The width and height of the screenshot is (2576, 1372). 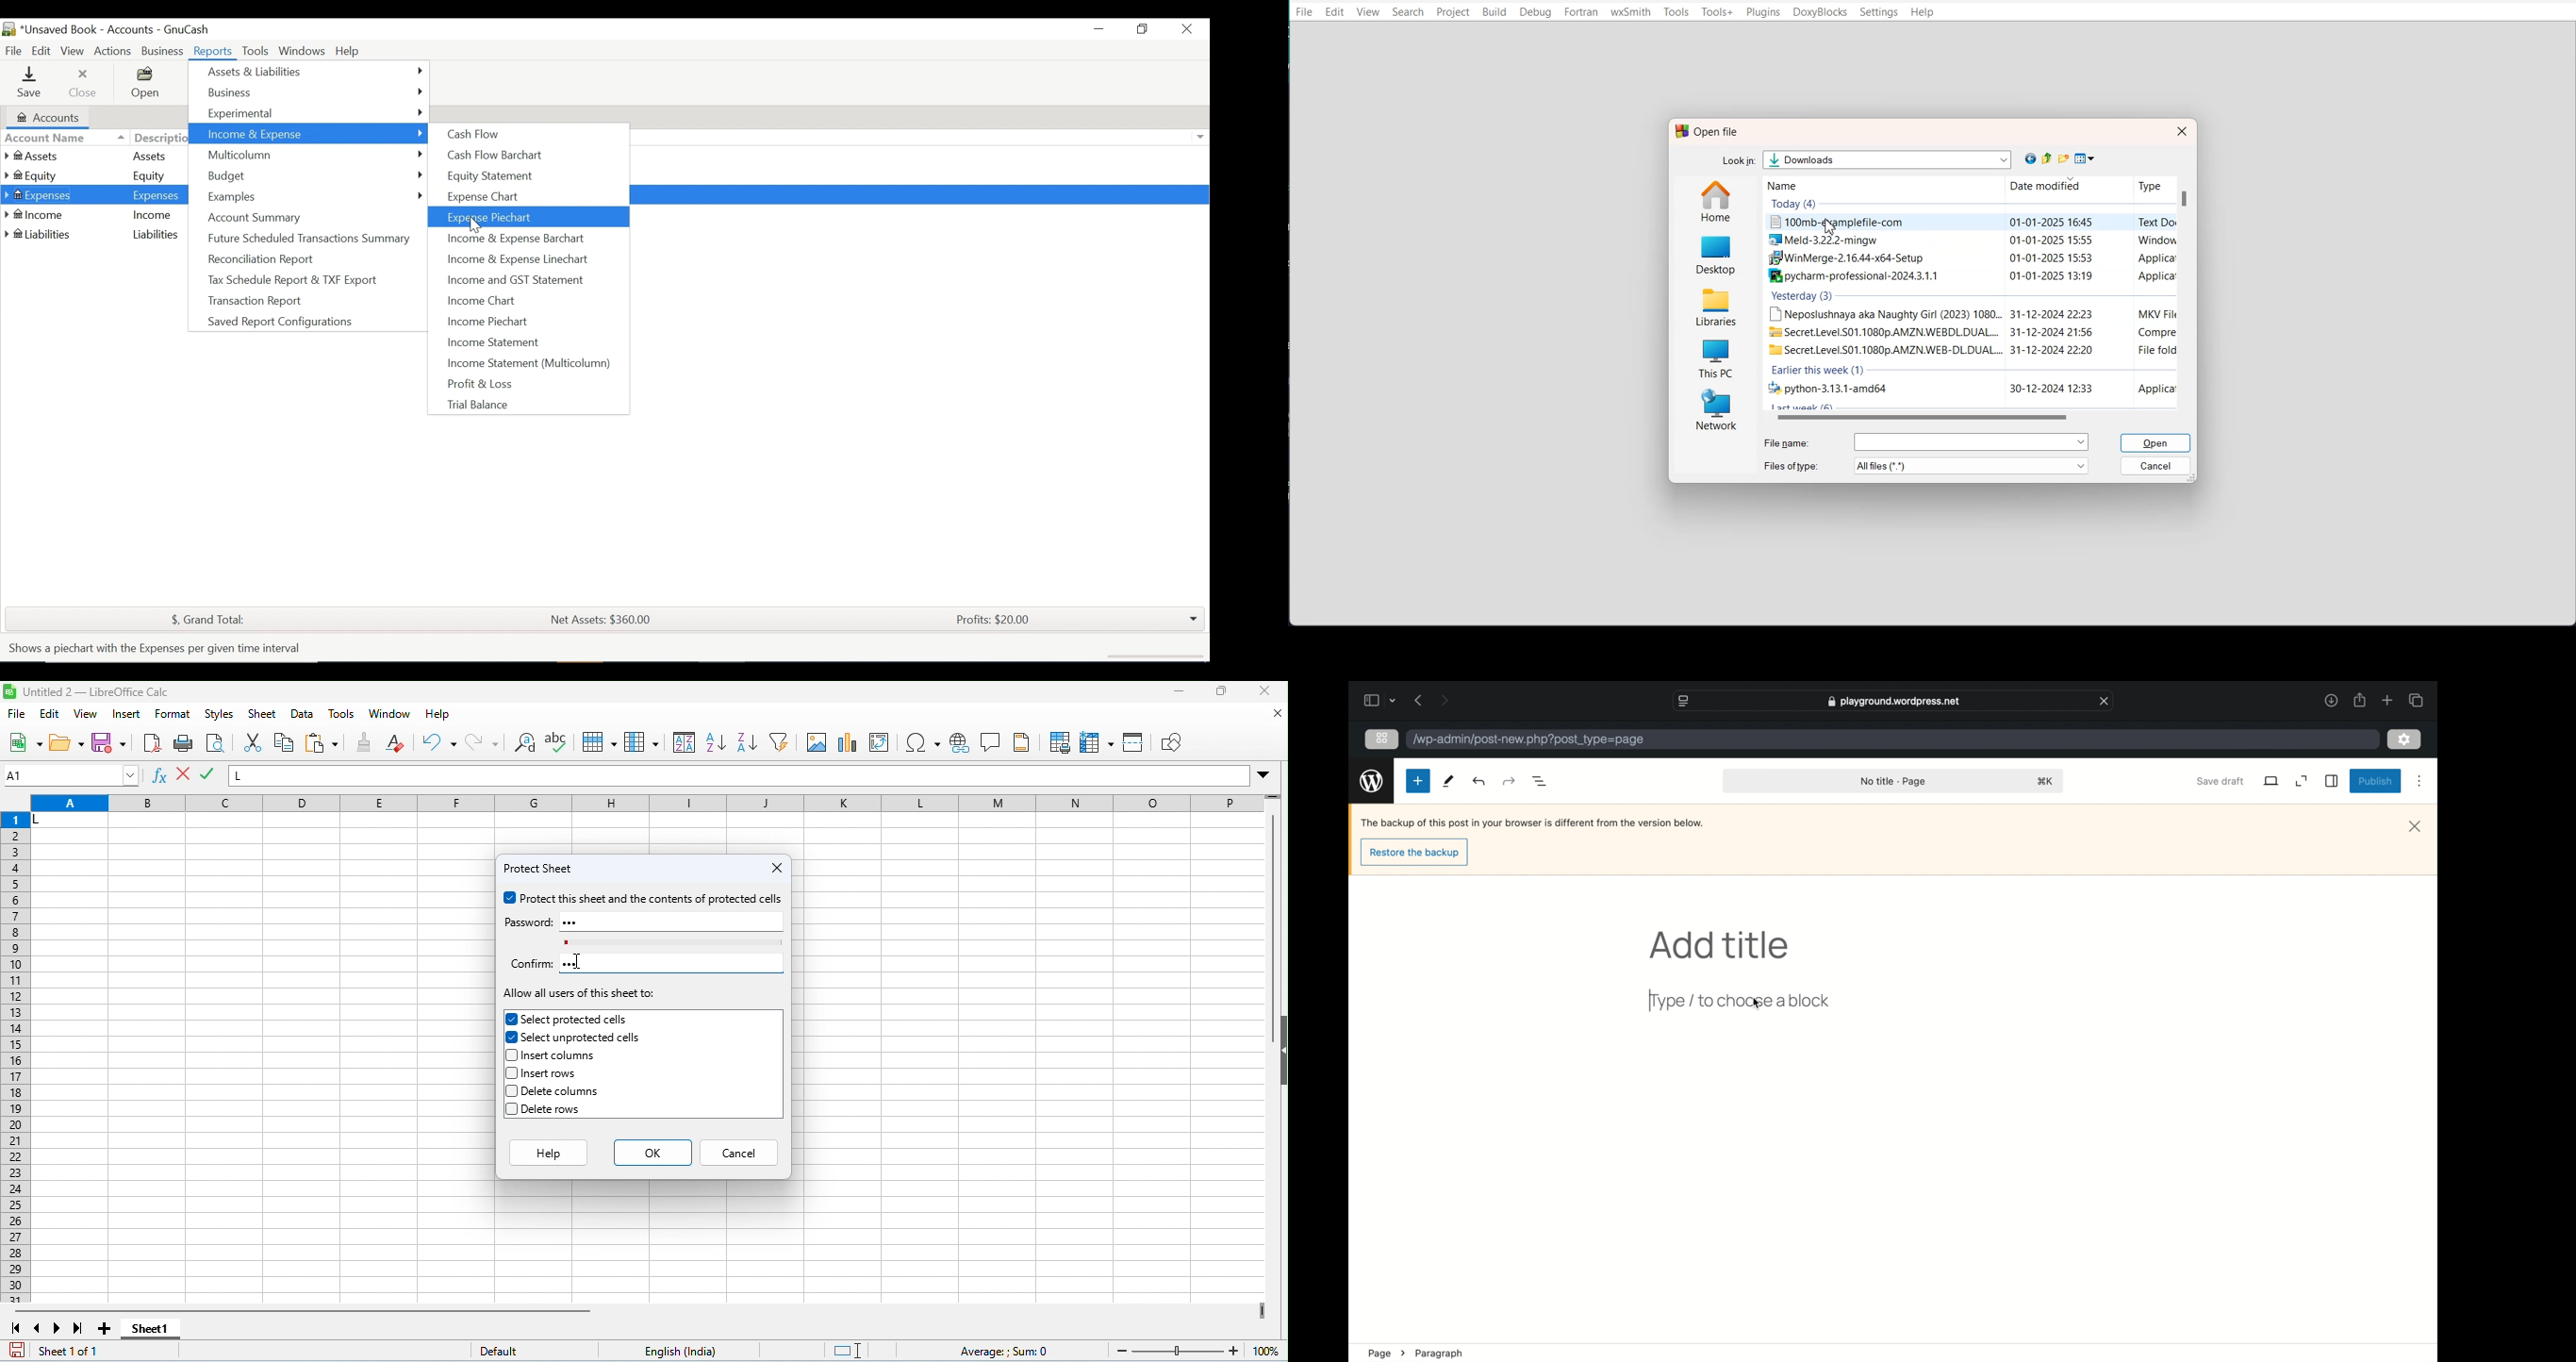 I want to click on Expense Chart, so click(x=485, y=196).